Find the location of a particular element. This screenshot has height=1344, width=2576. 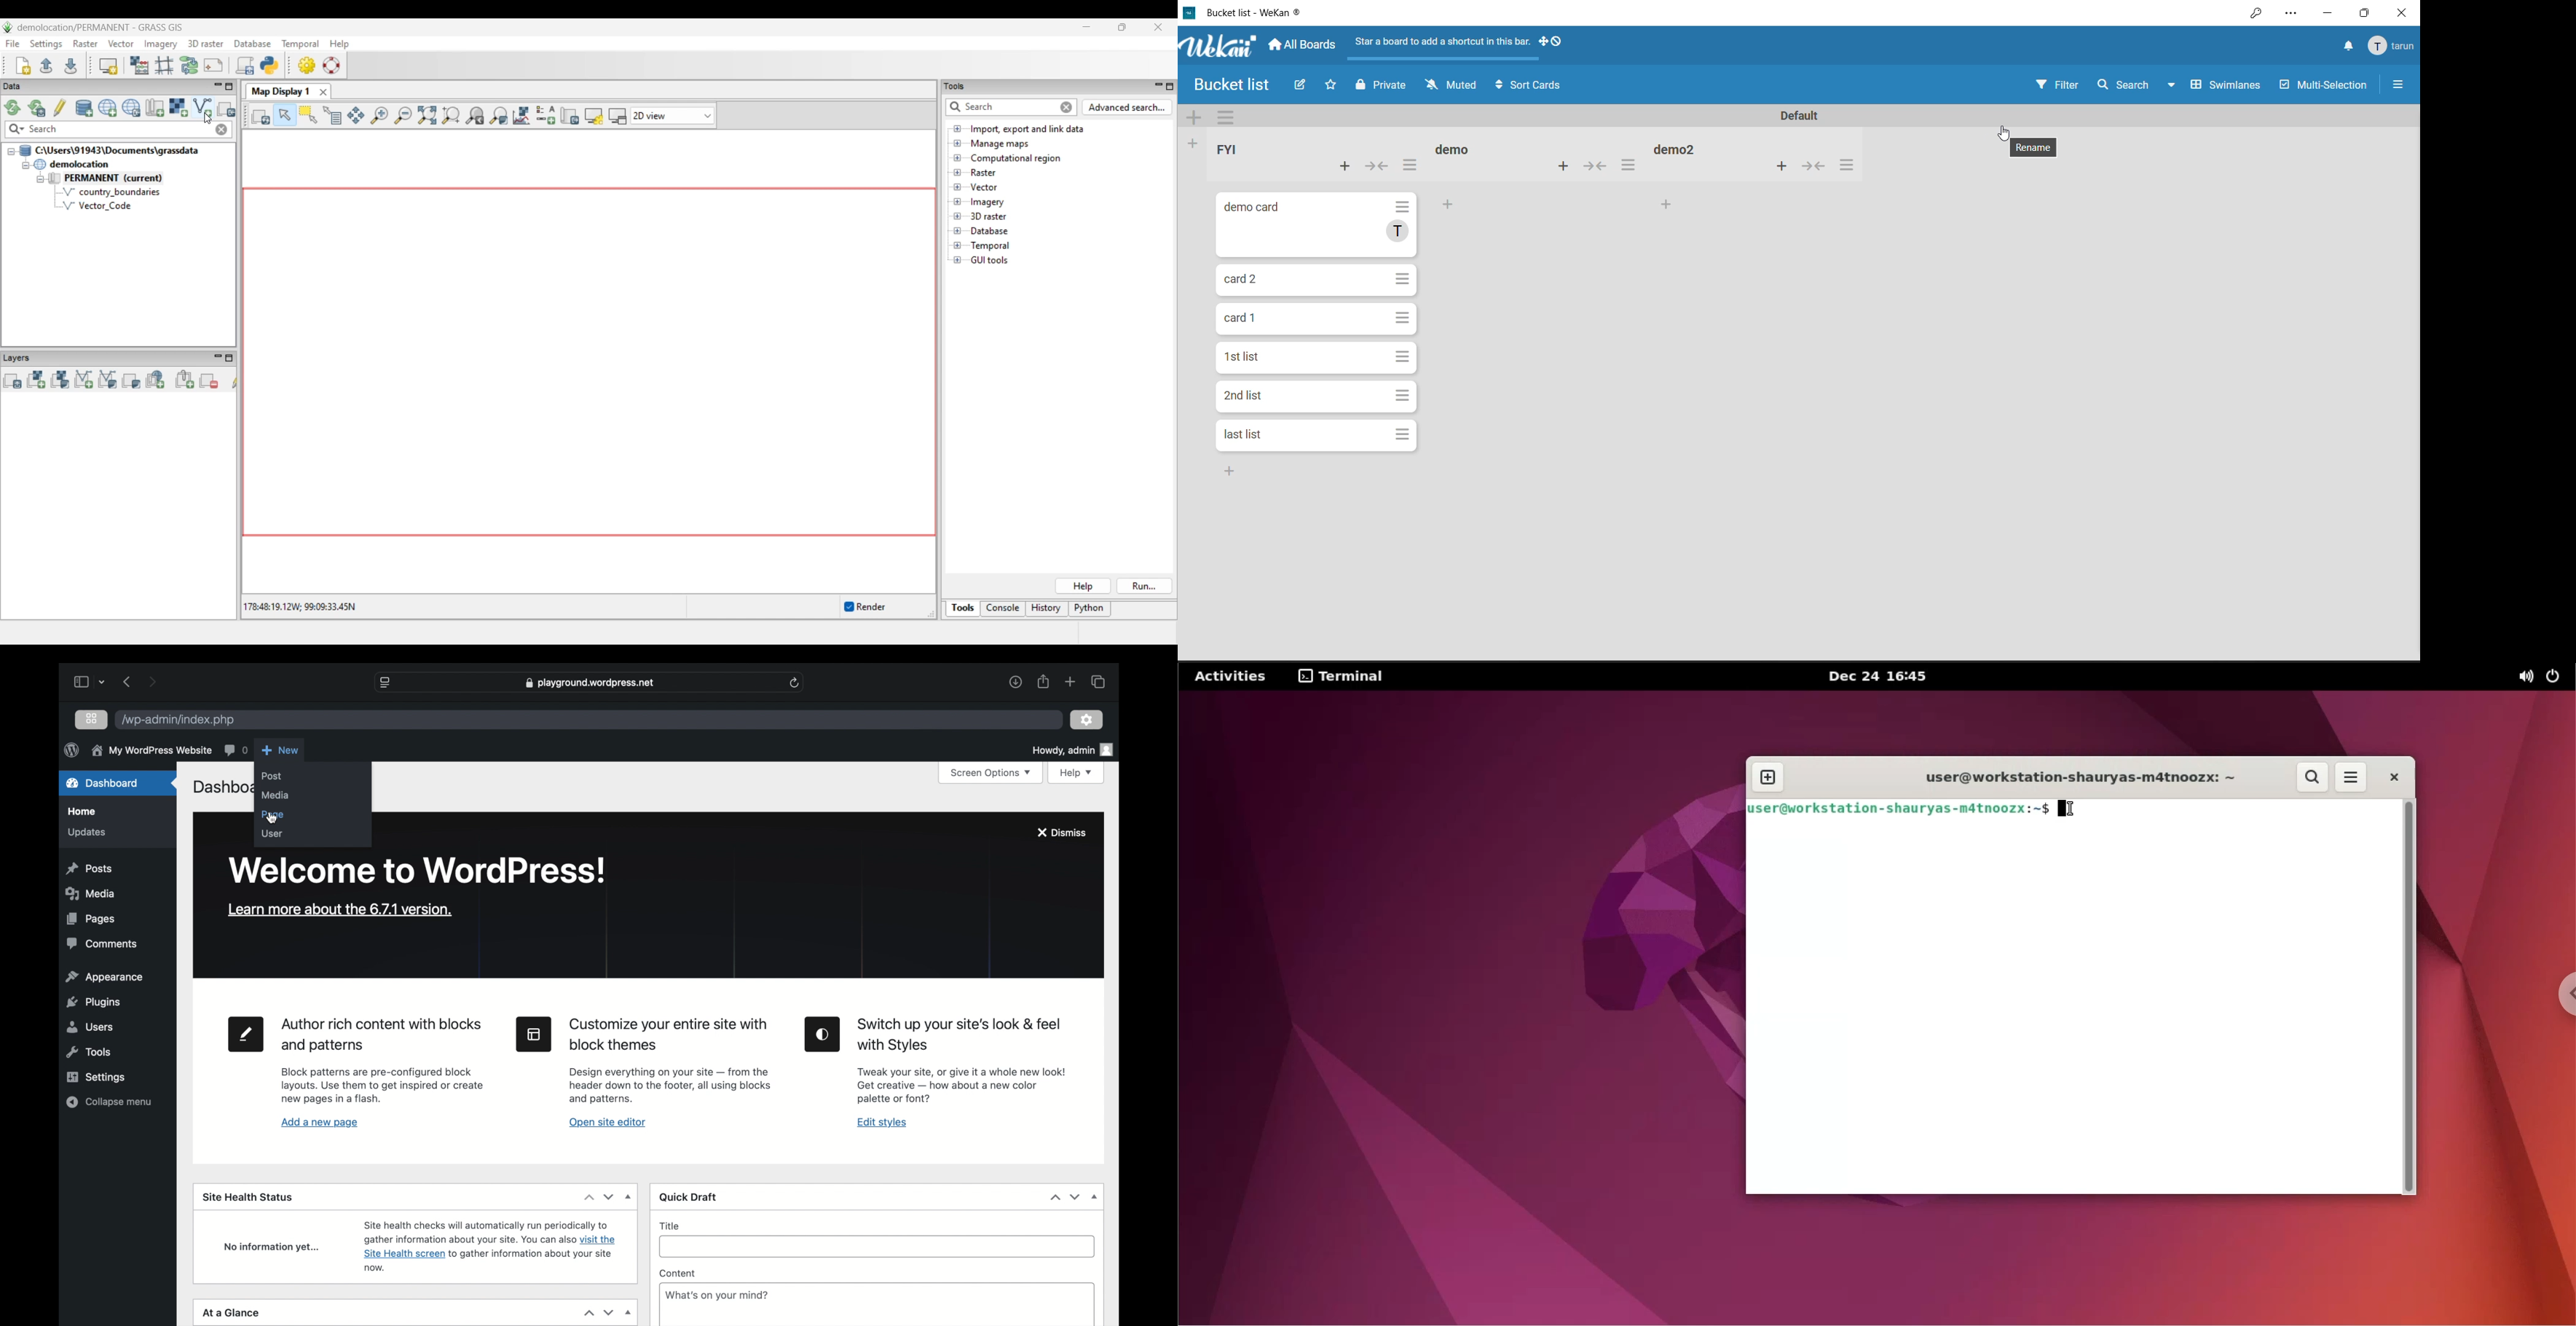

multi selection is located at coordinates (2323, 85).